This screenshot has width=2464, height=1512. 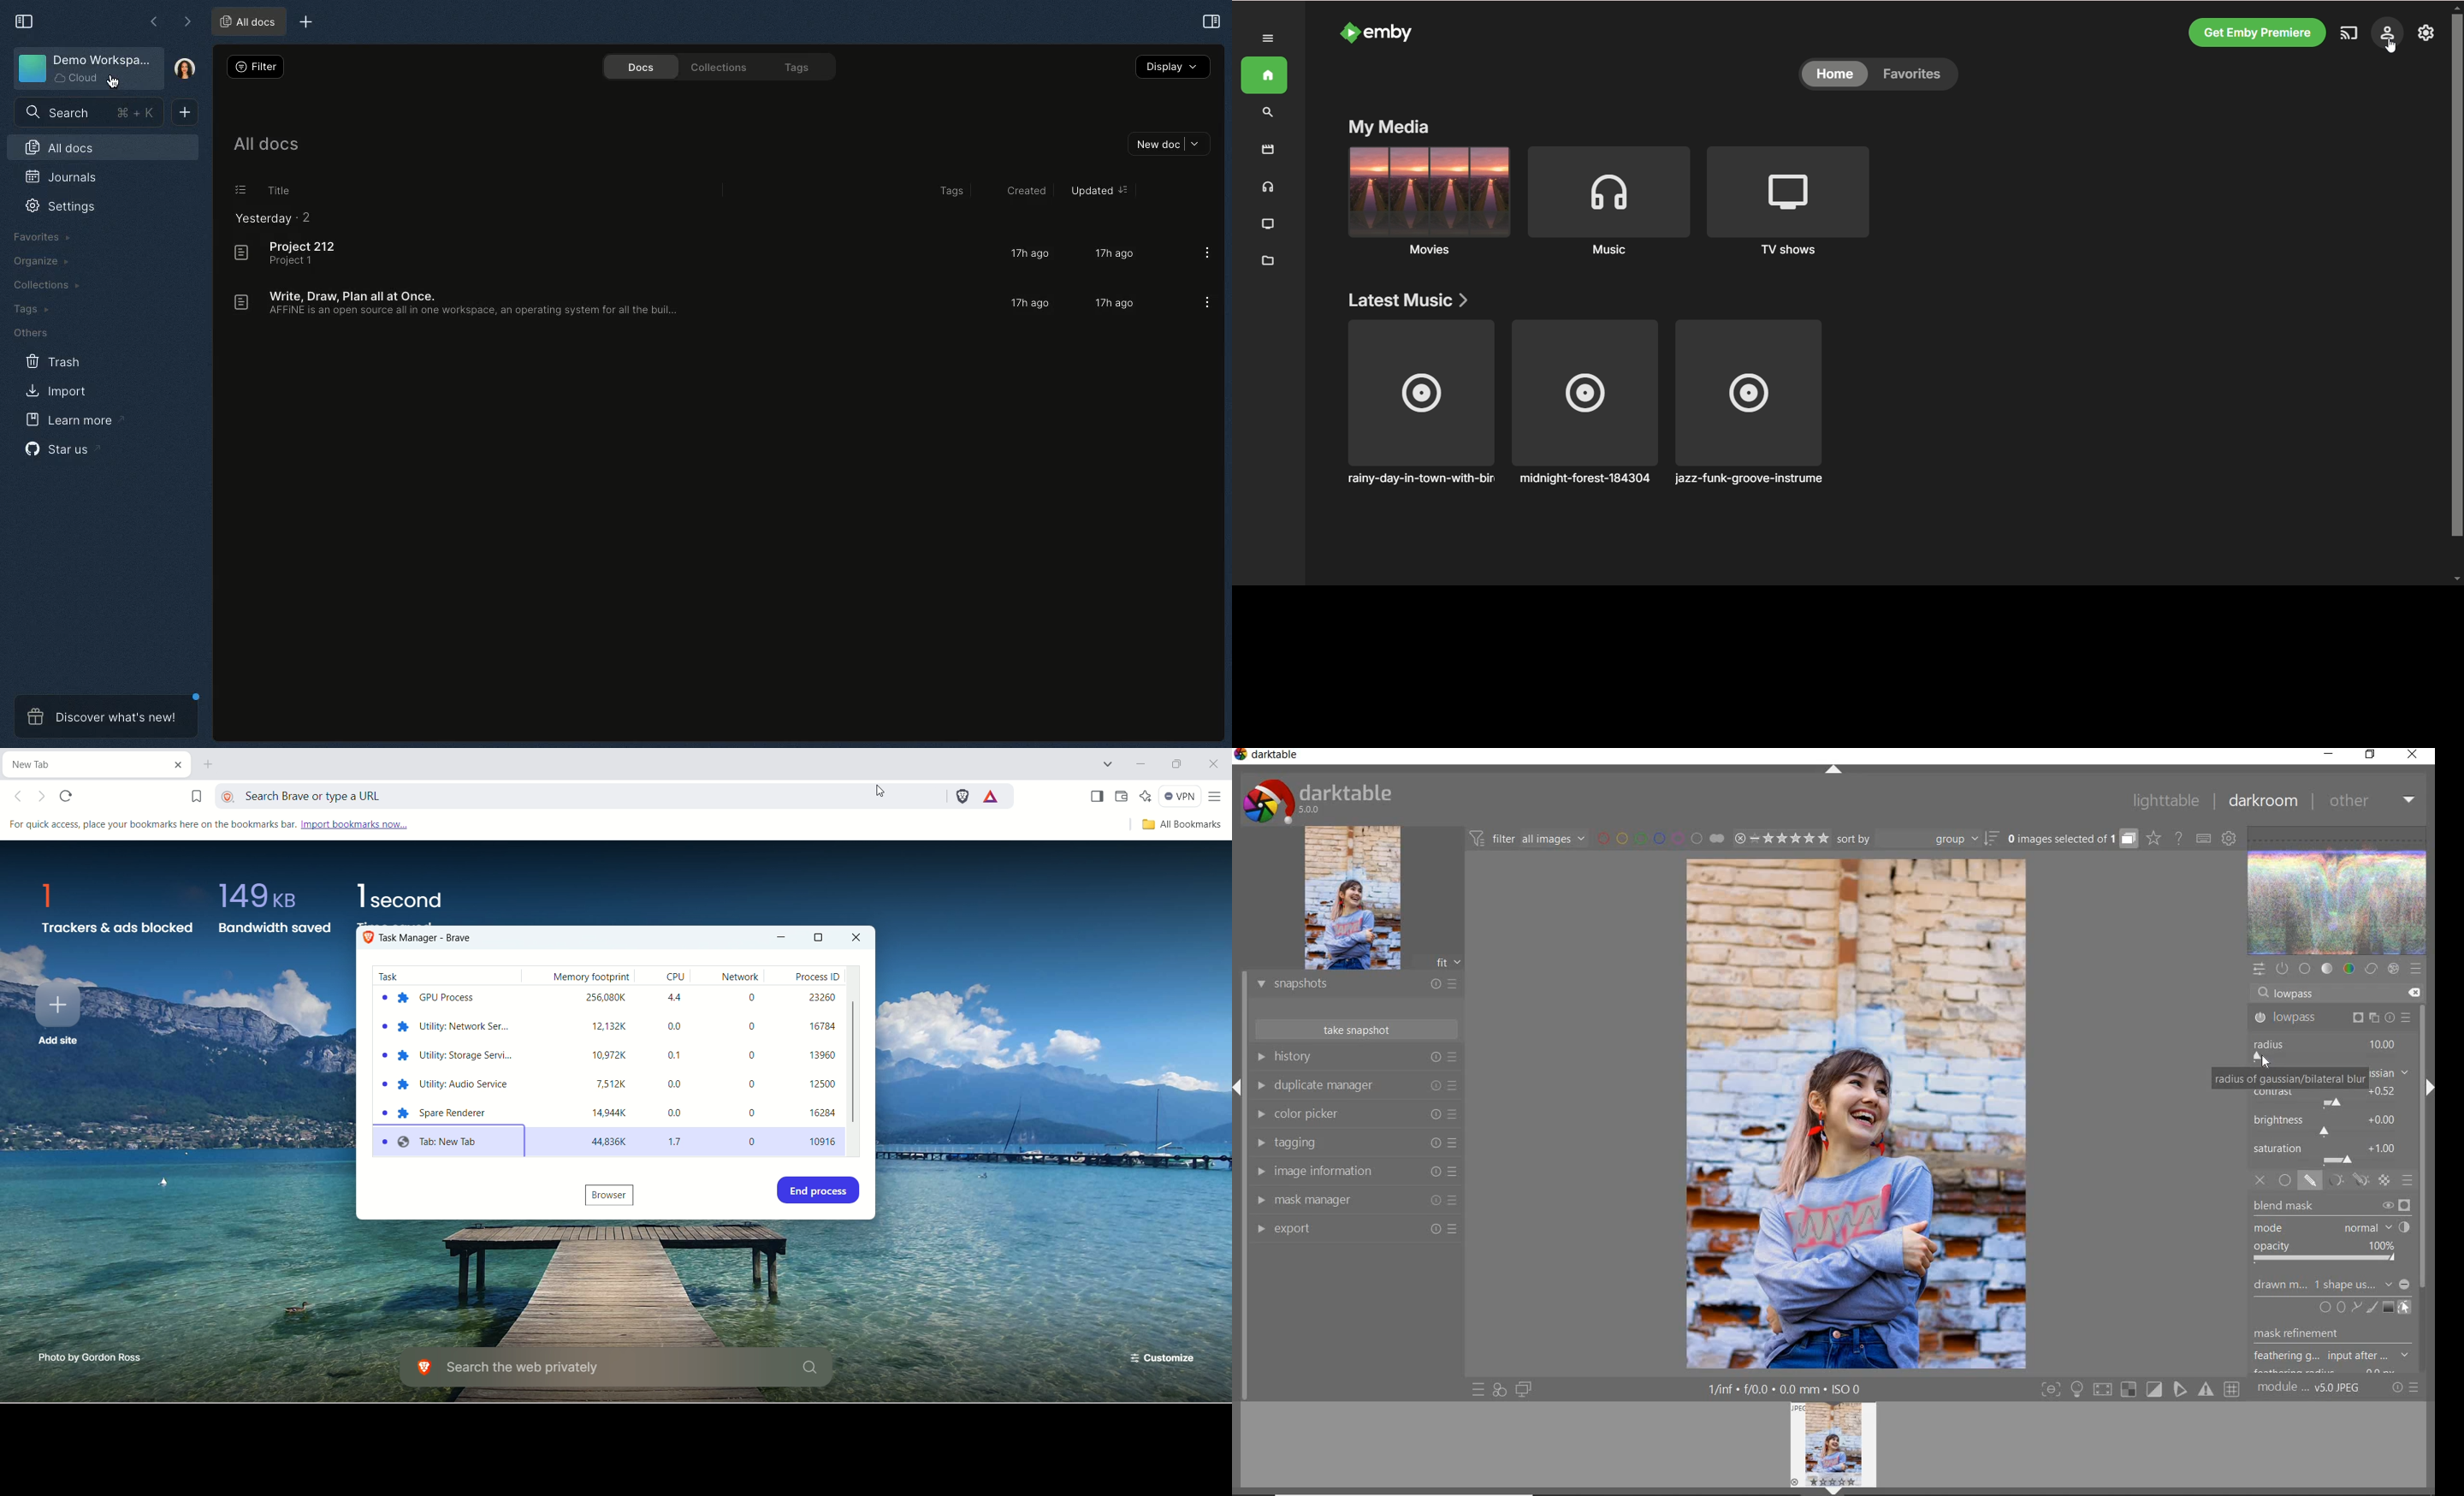 I want to click on add circle, ellipse, or path, so click(x=2341, y=1308).